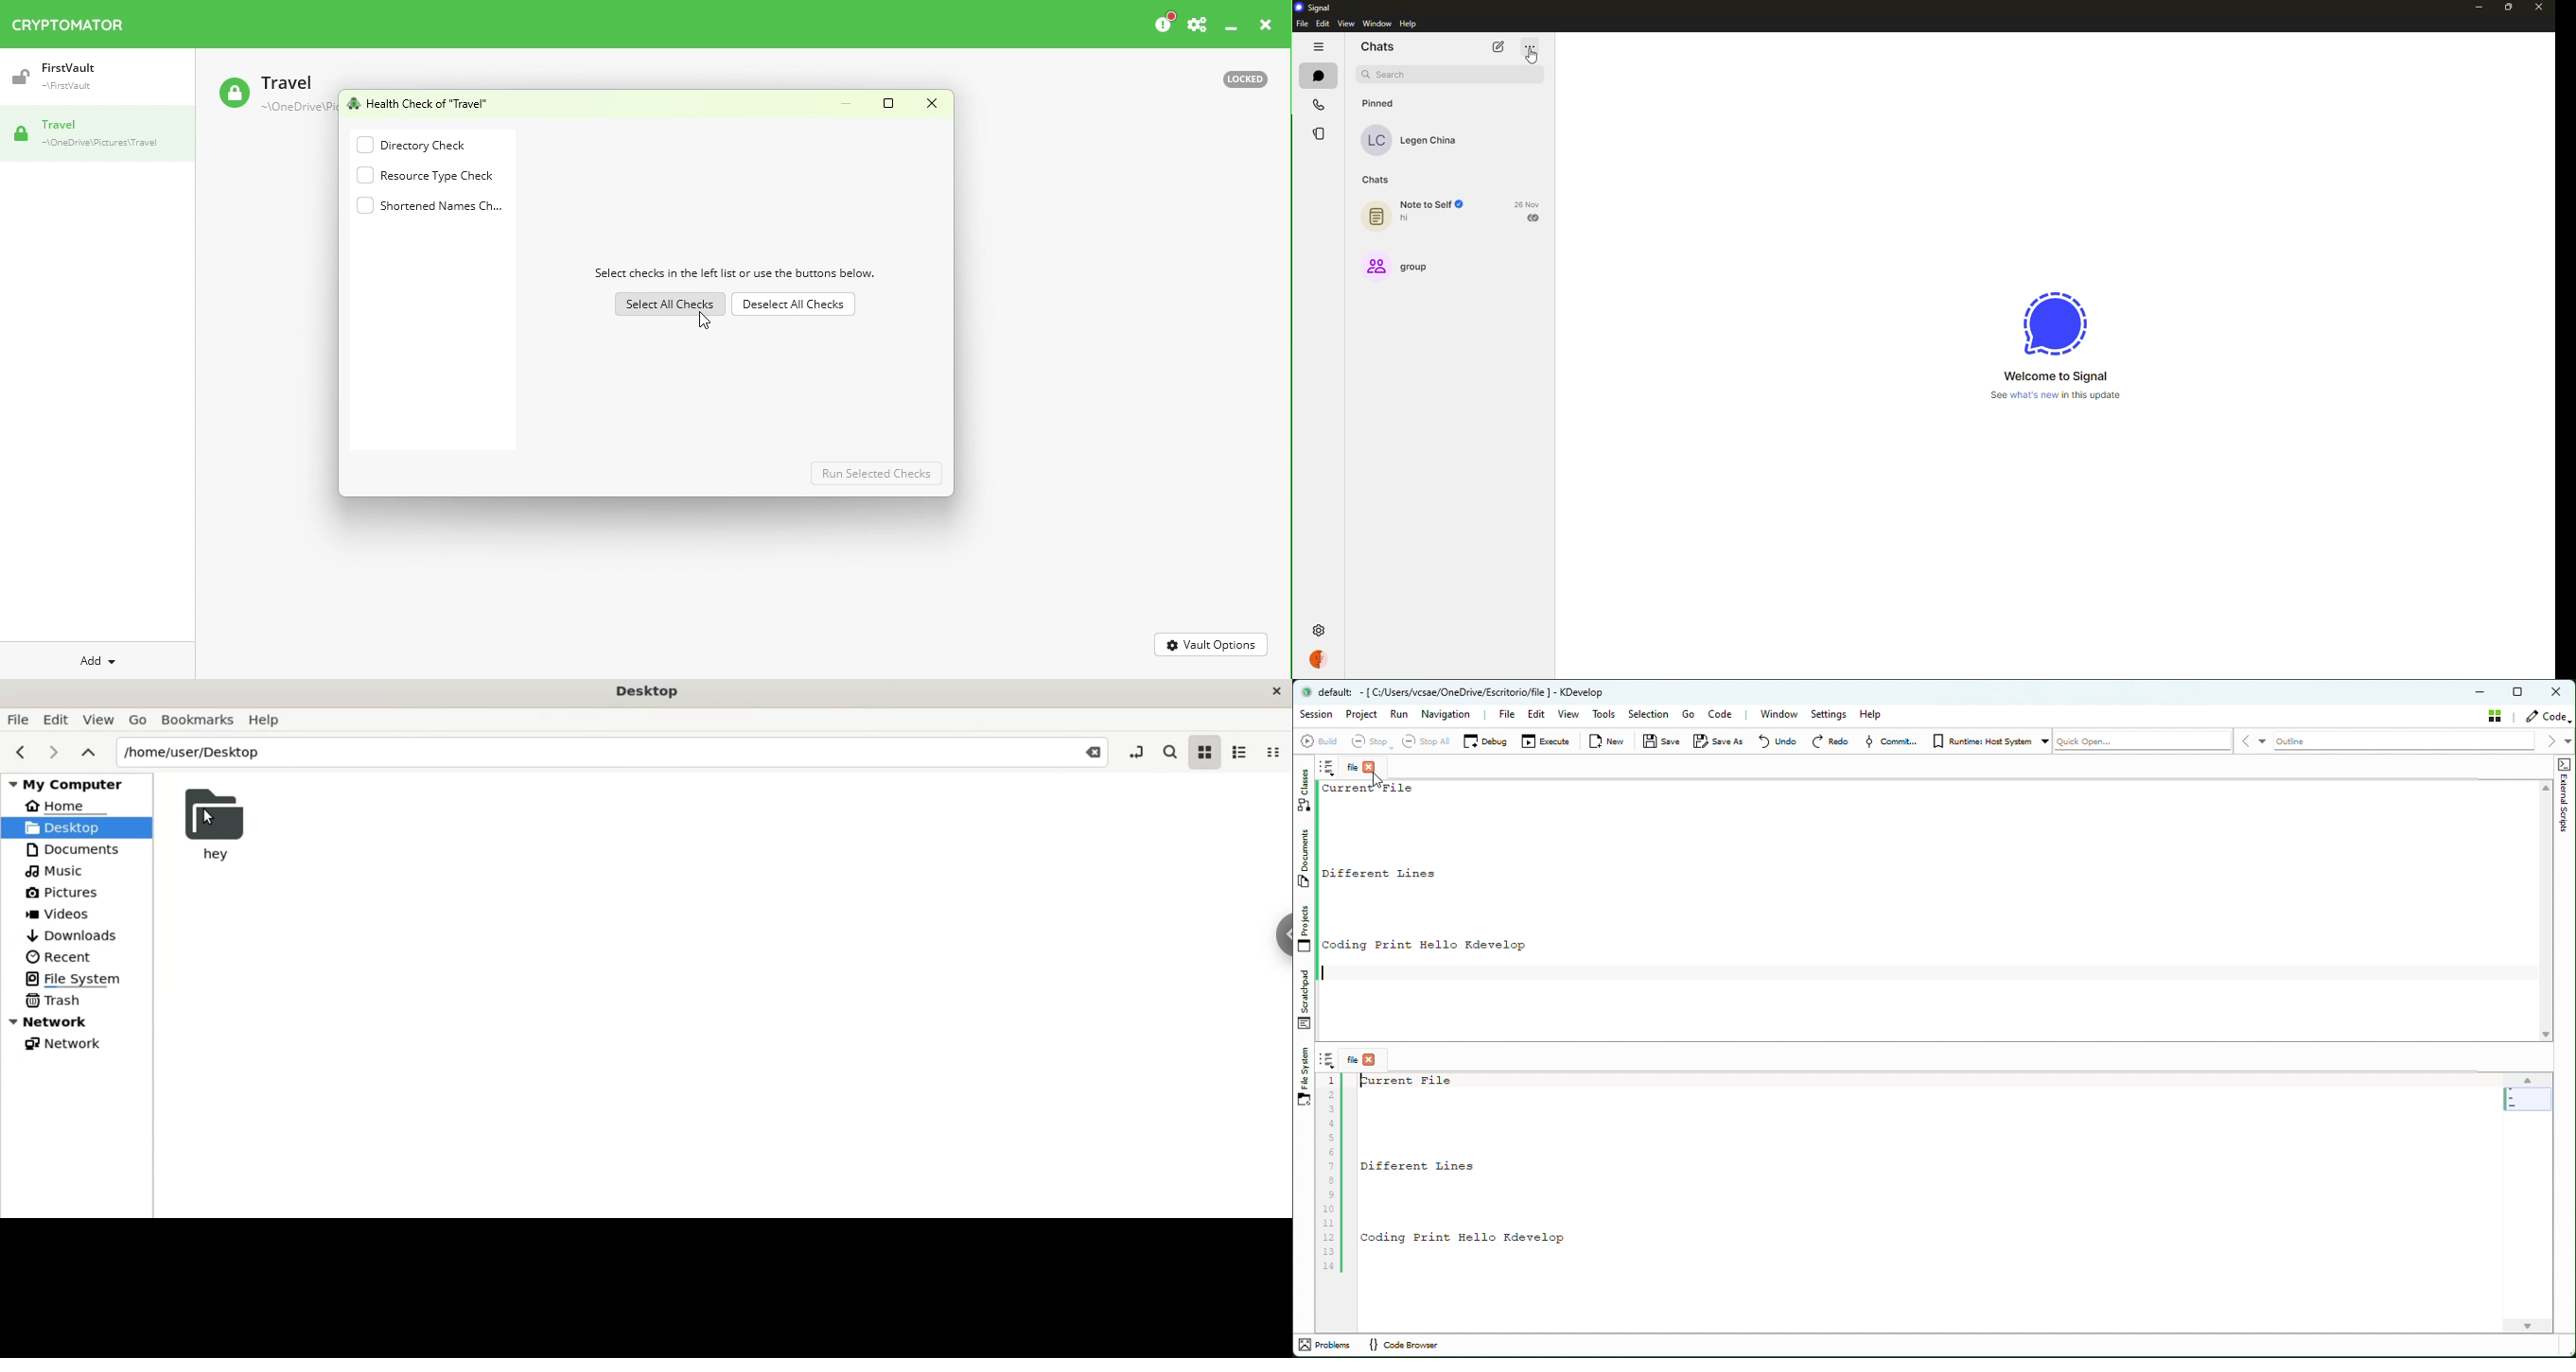 This screenshot has height=1372, width=2576. What do you see at coordinates (1321, 630) in the screenshot?
I see `settings` at bounding box center [1321, 630].